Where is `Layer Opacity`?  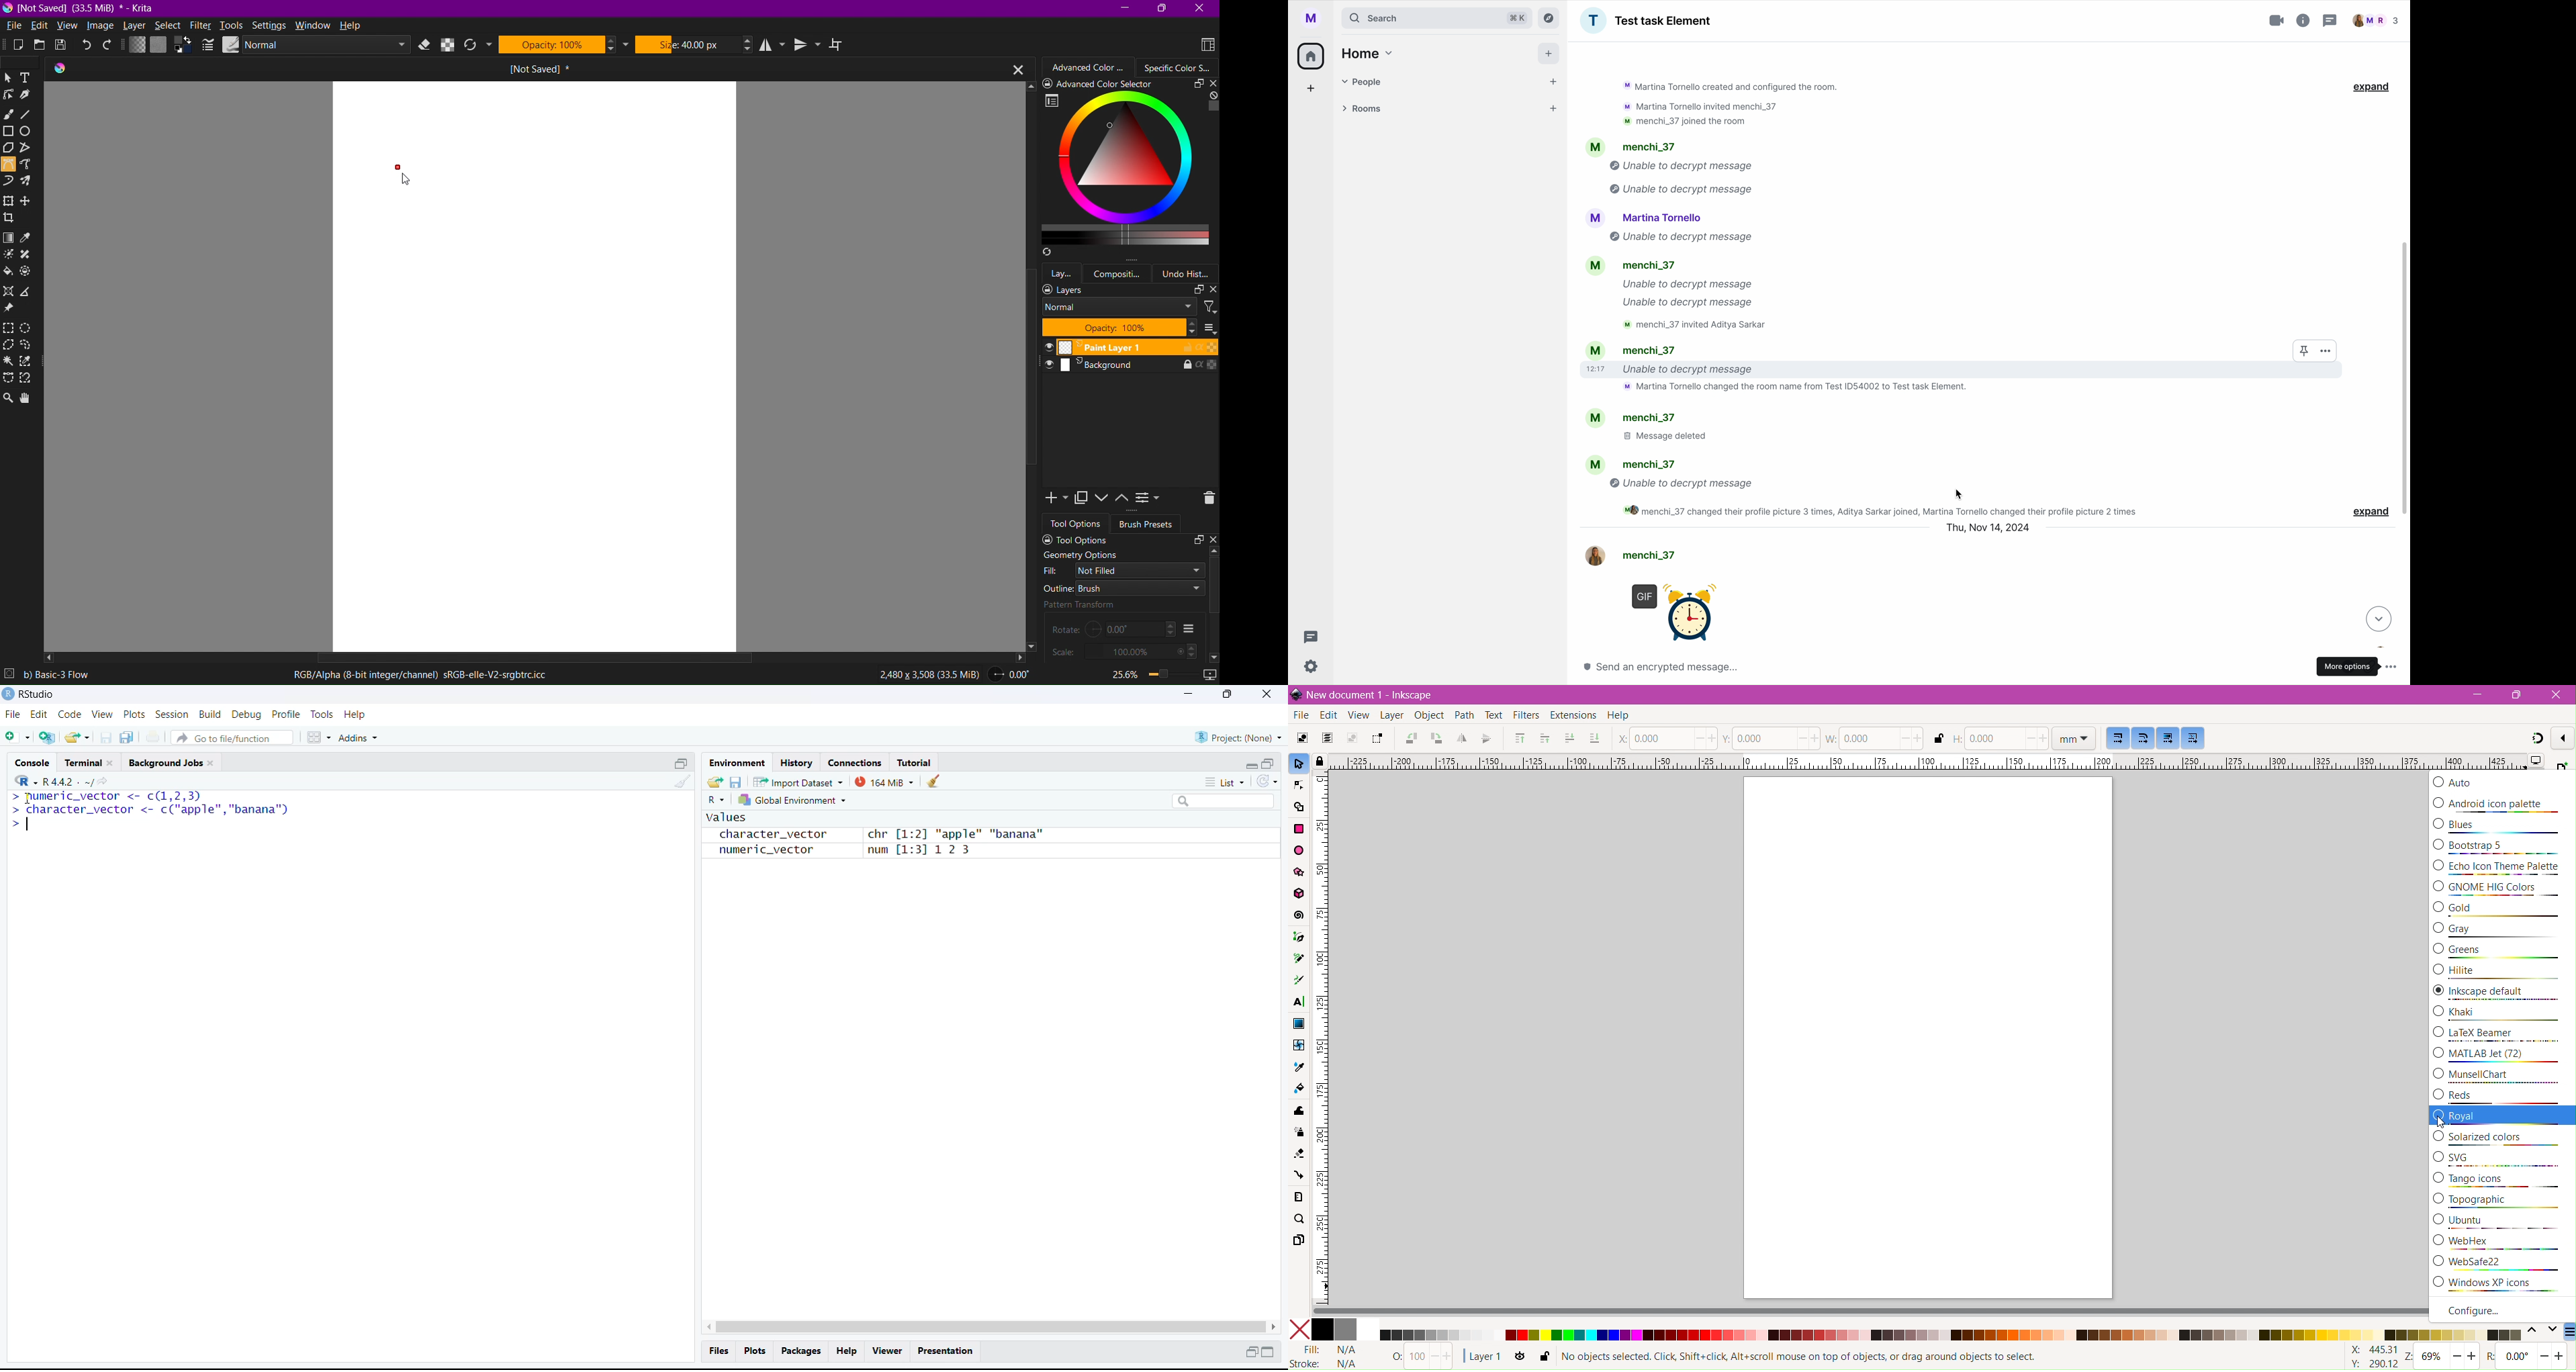 Layer Opacity is located at coordinates (1120, 327).